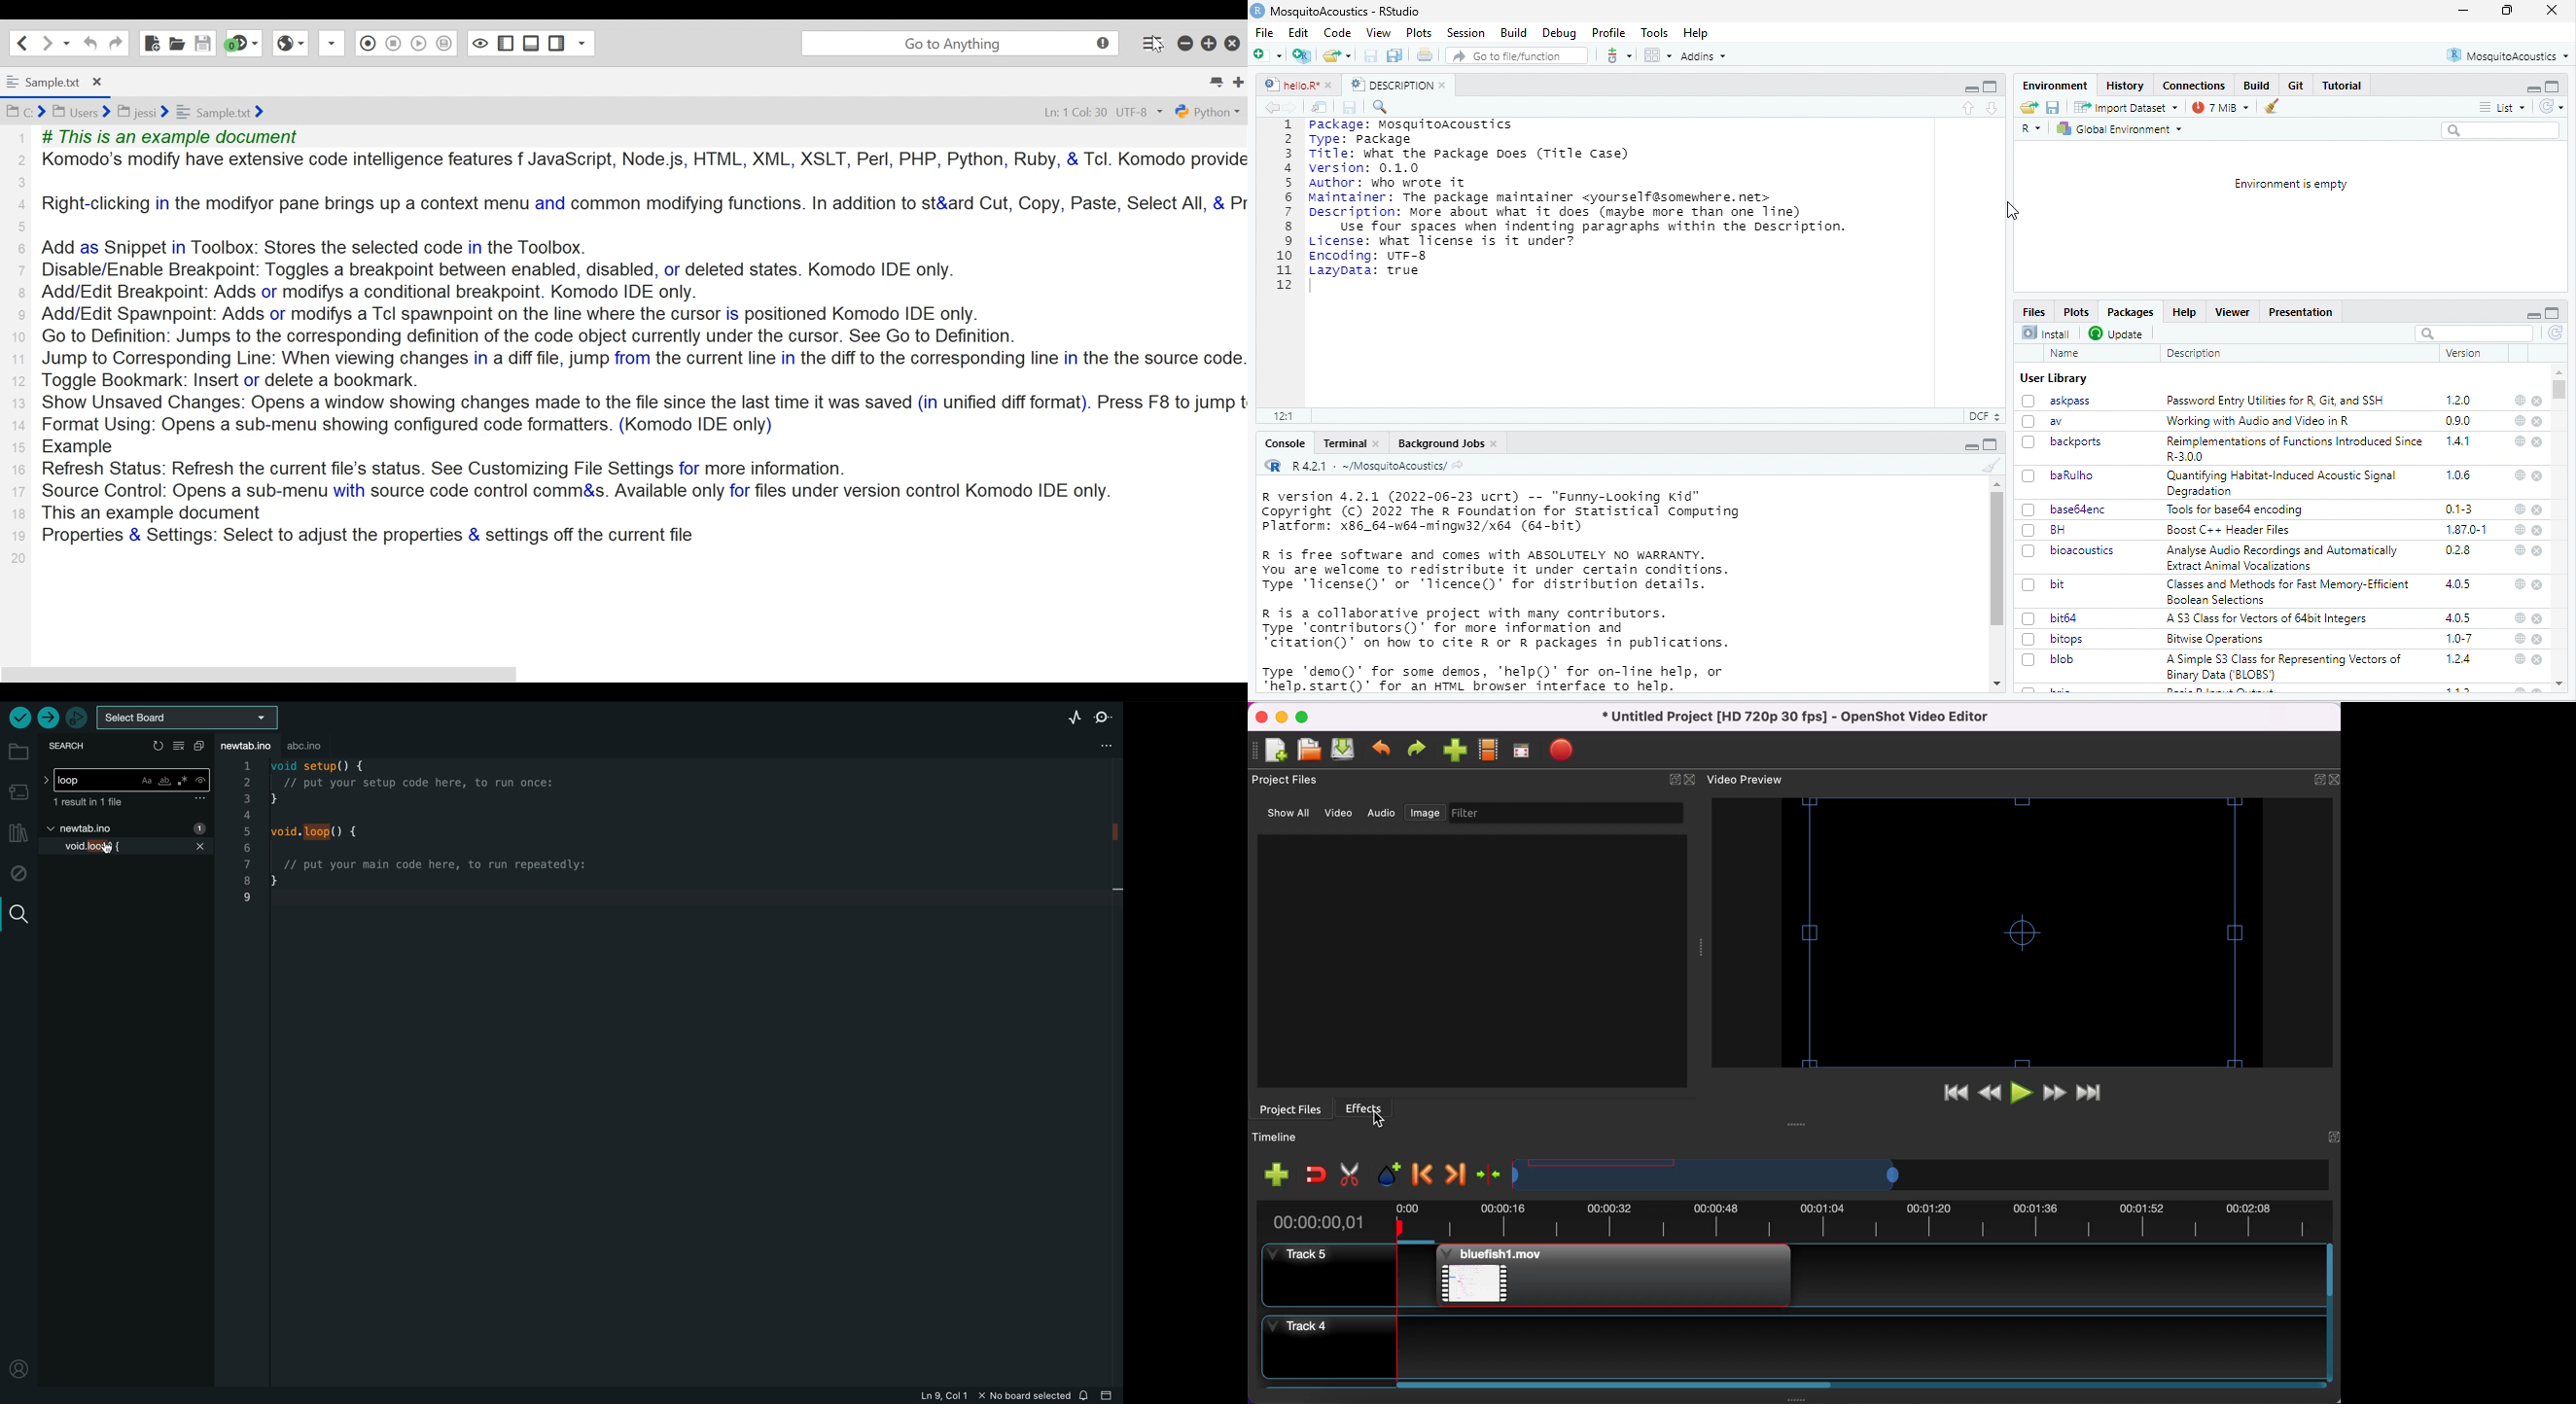 This screenshot has height=1428, width=2576. Describe the element at coordinates (2460, 420) in the screenshot. I see `0.9.0` at that location.